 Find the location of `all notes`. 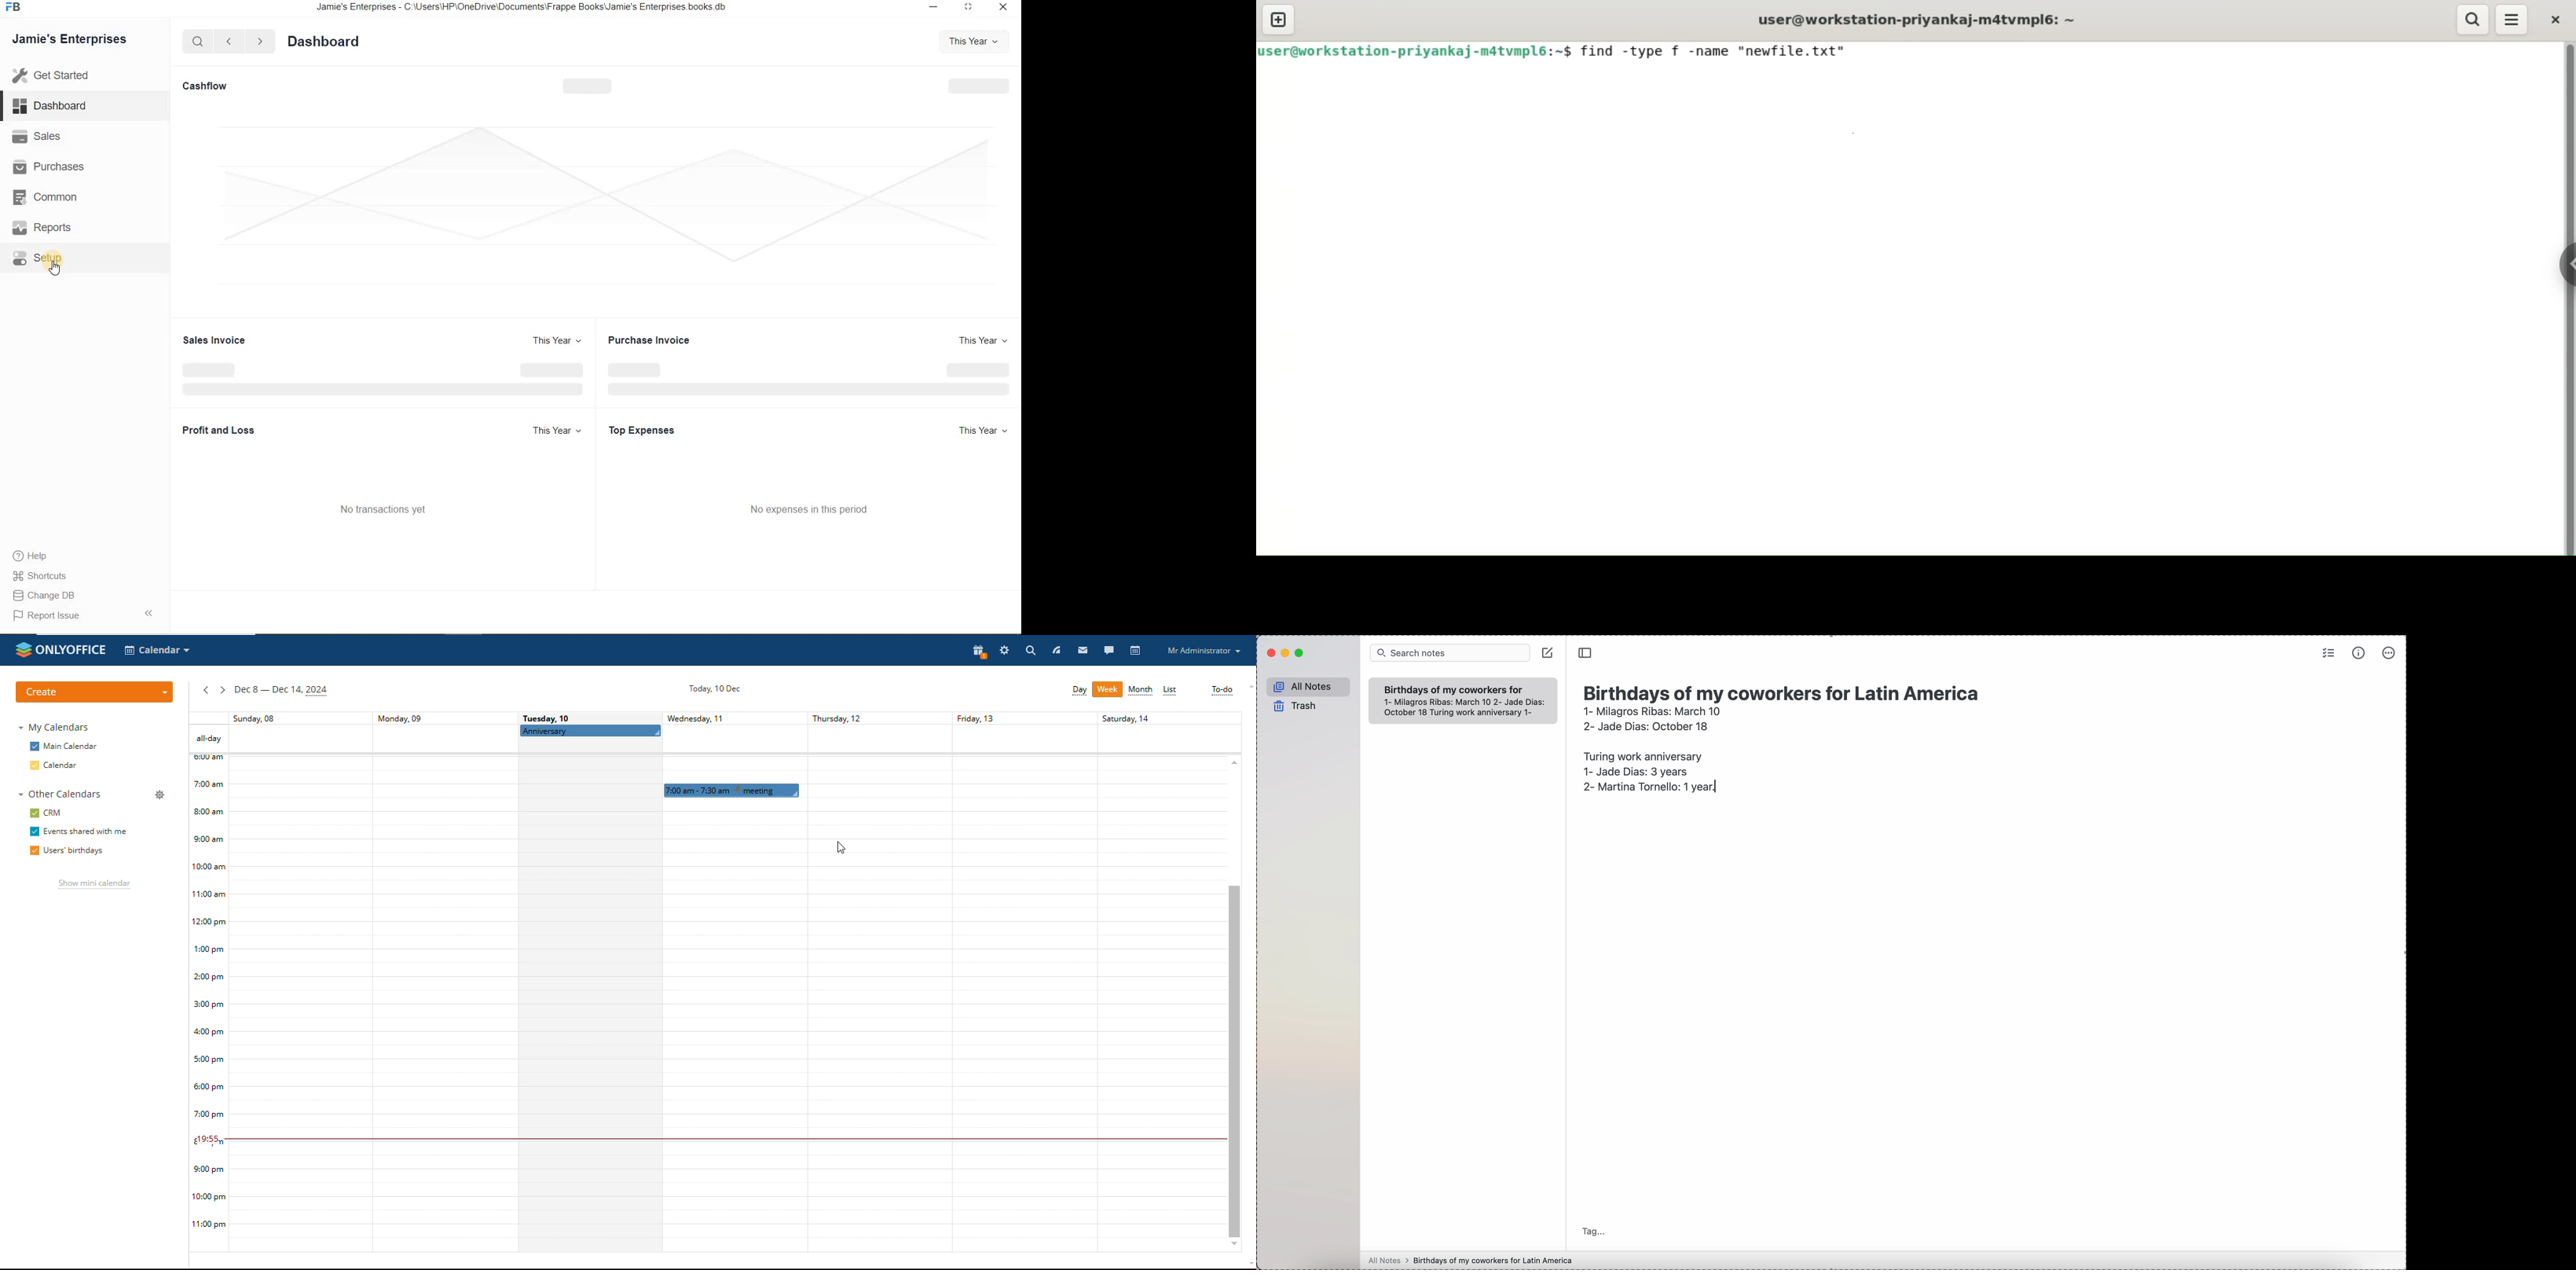

all notes is located at coordinates (1309, 687).